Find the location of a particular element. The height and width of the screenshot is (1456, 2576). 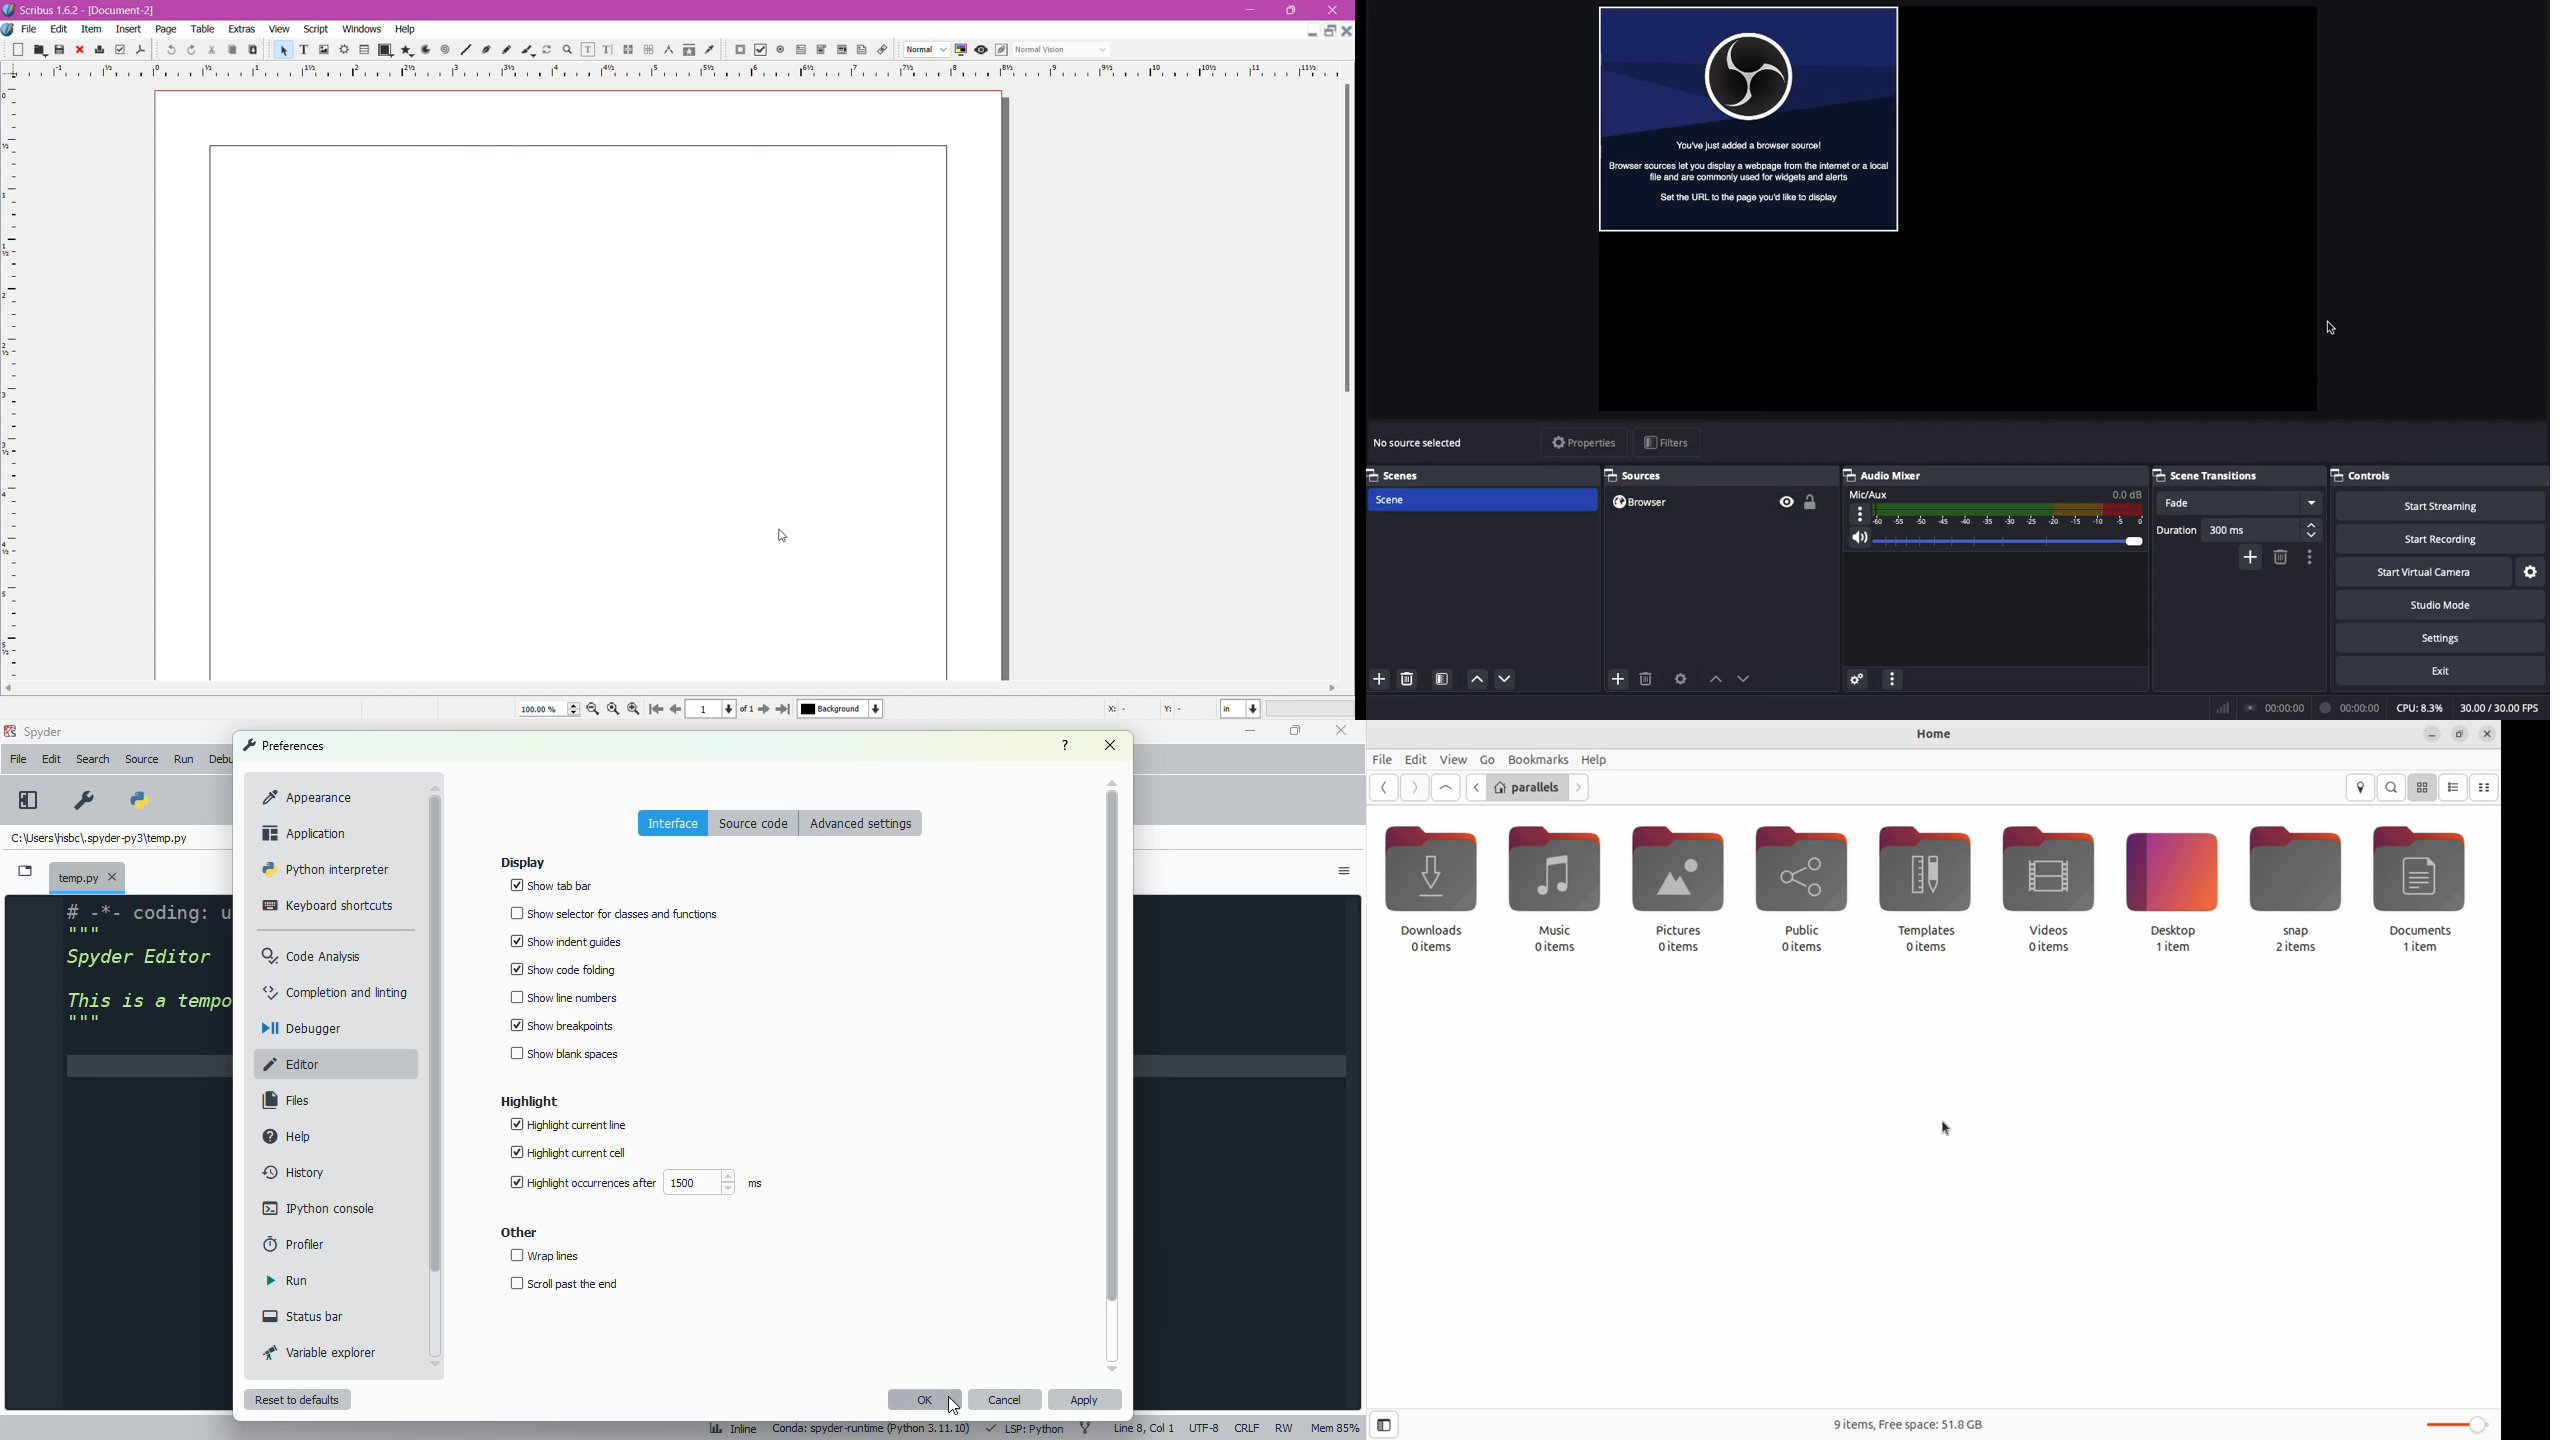

show tab bar is located at coordinates (551, 886).